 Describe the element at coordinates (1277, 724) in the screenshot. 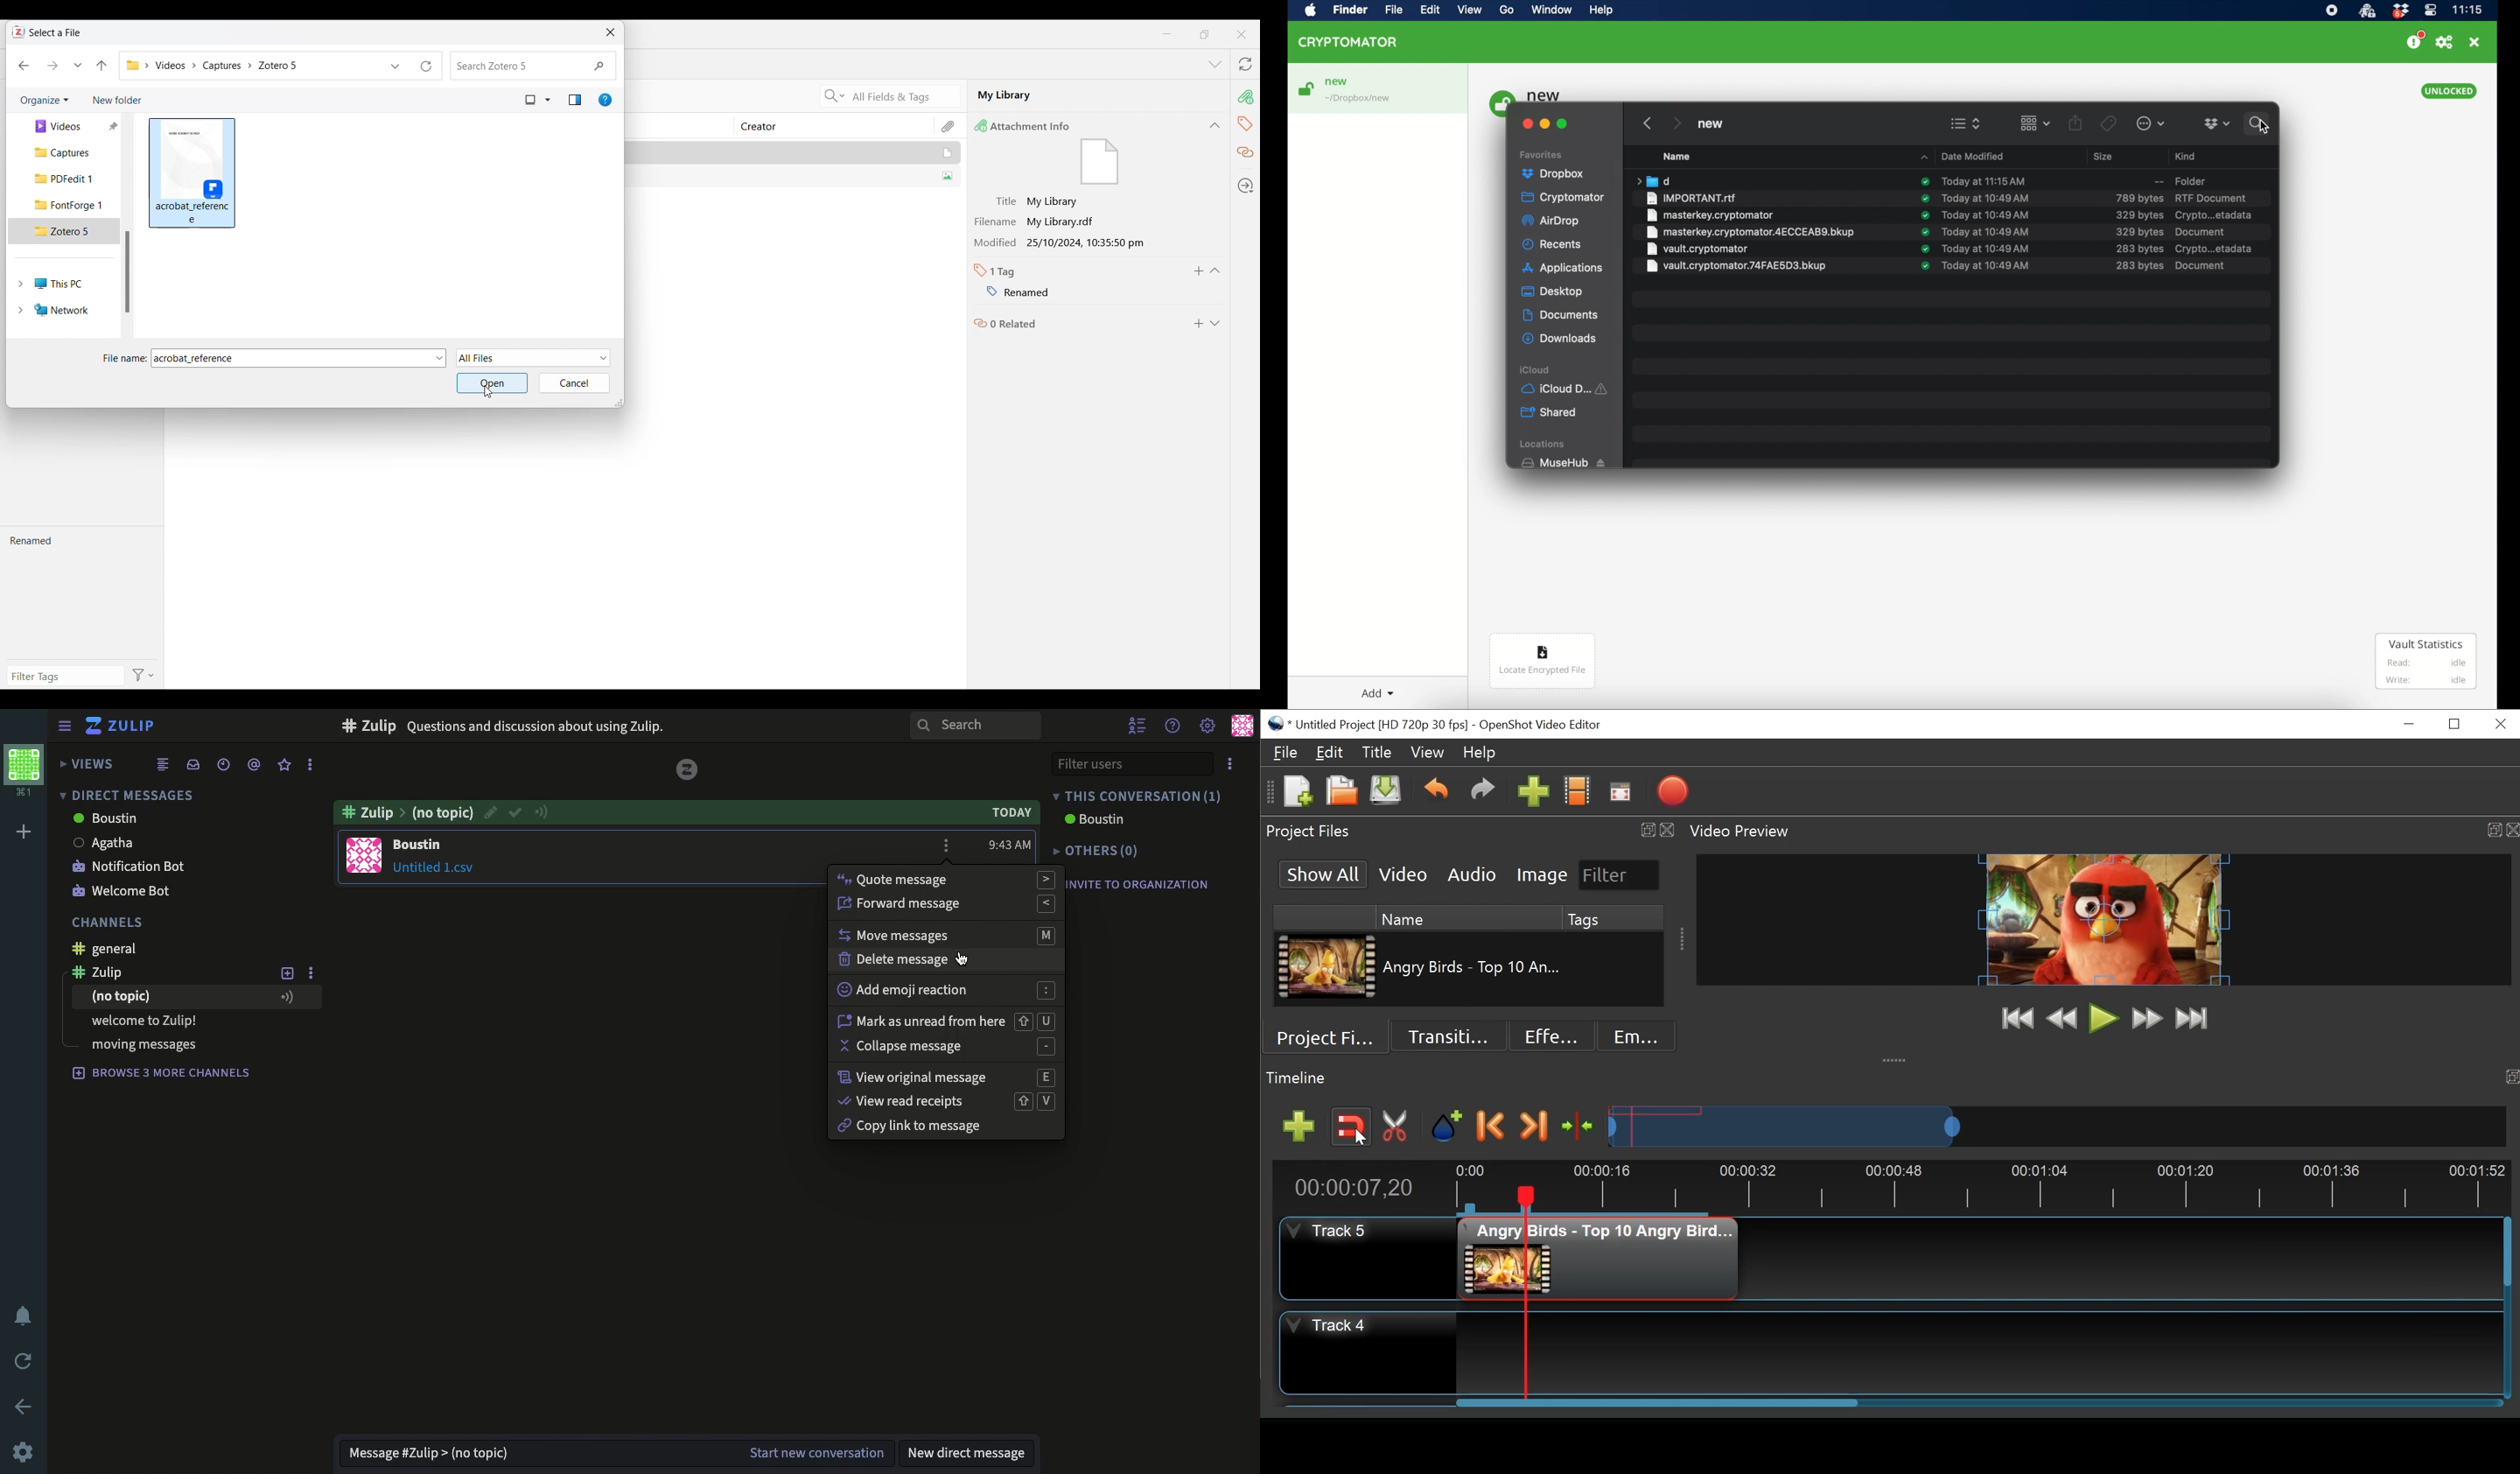

I see `OpenShot Desktop icon` at that location.